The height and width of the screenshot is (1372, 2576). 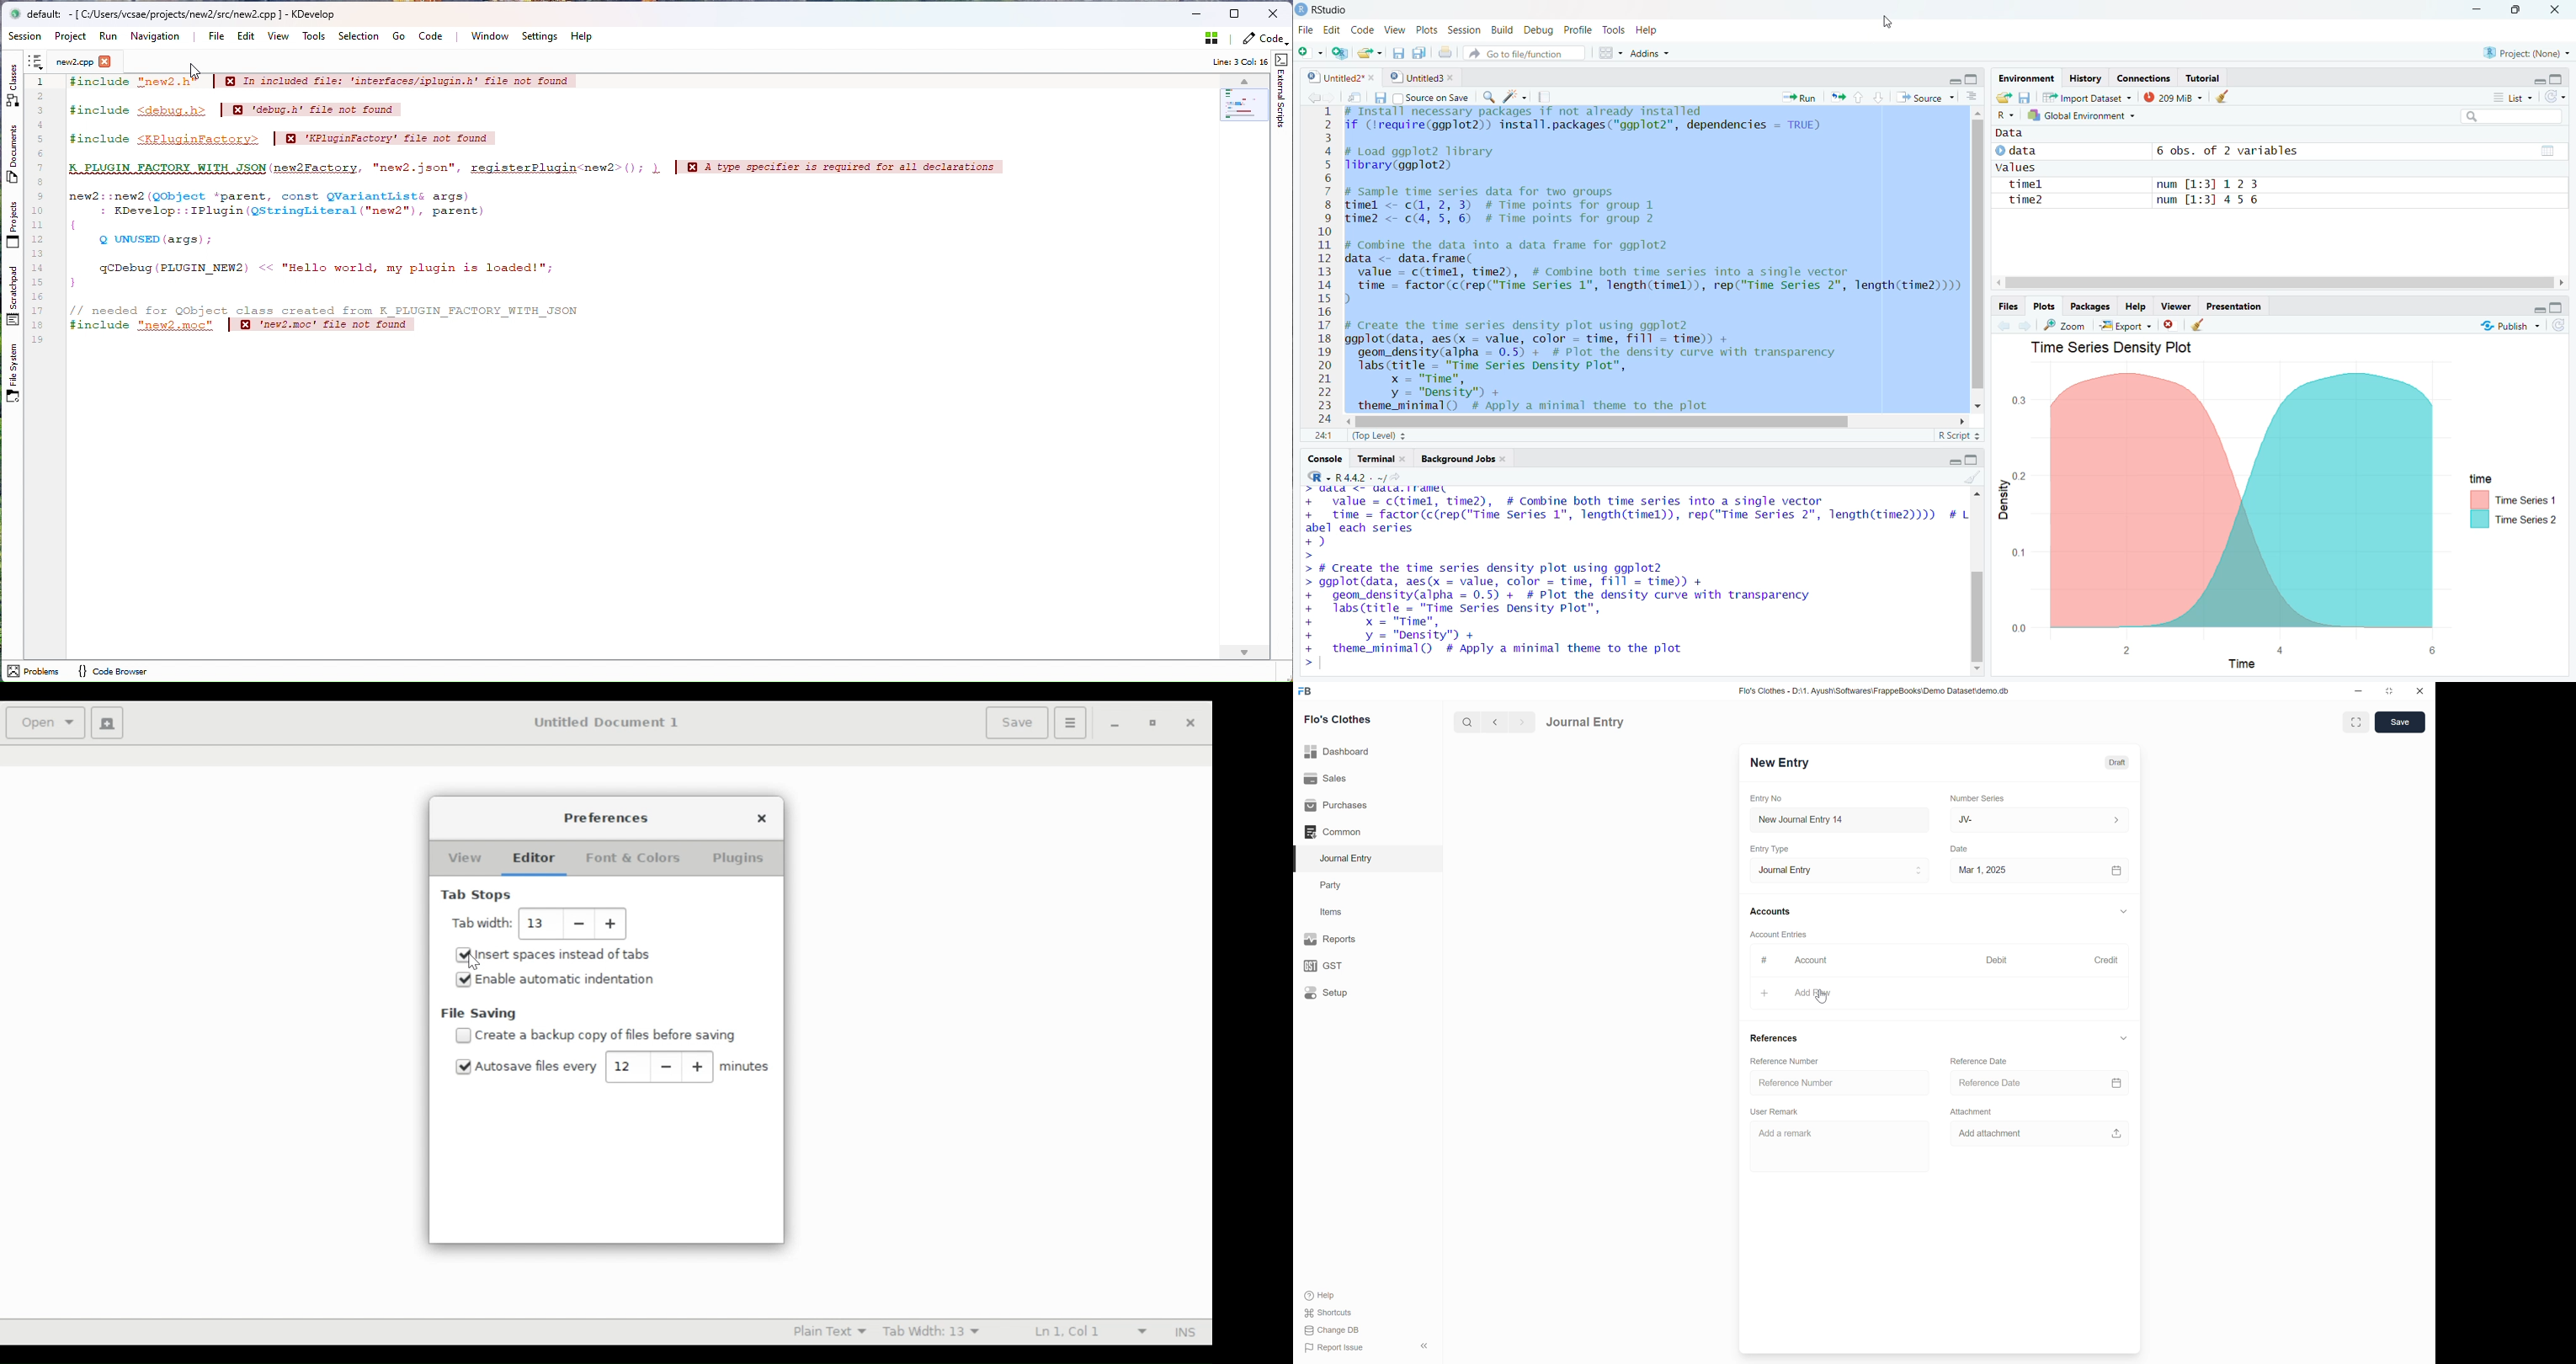 I want to click on Draft, so click(x=2118, y=762).